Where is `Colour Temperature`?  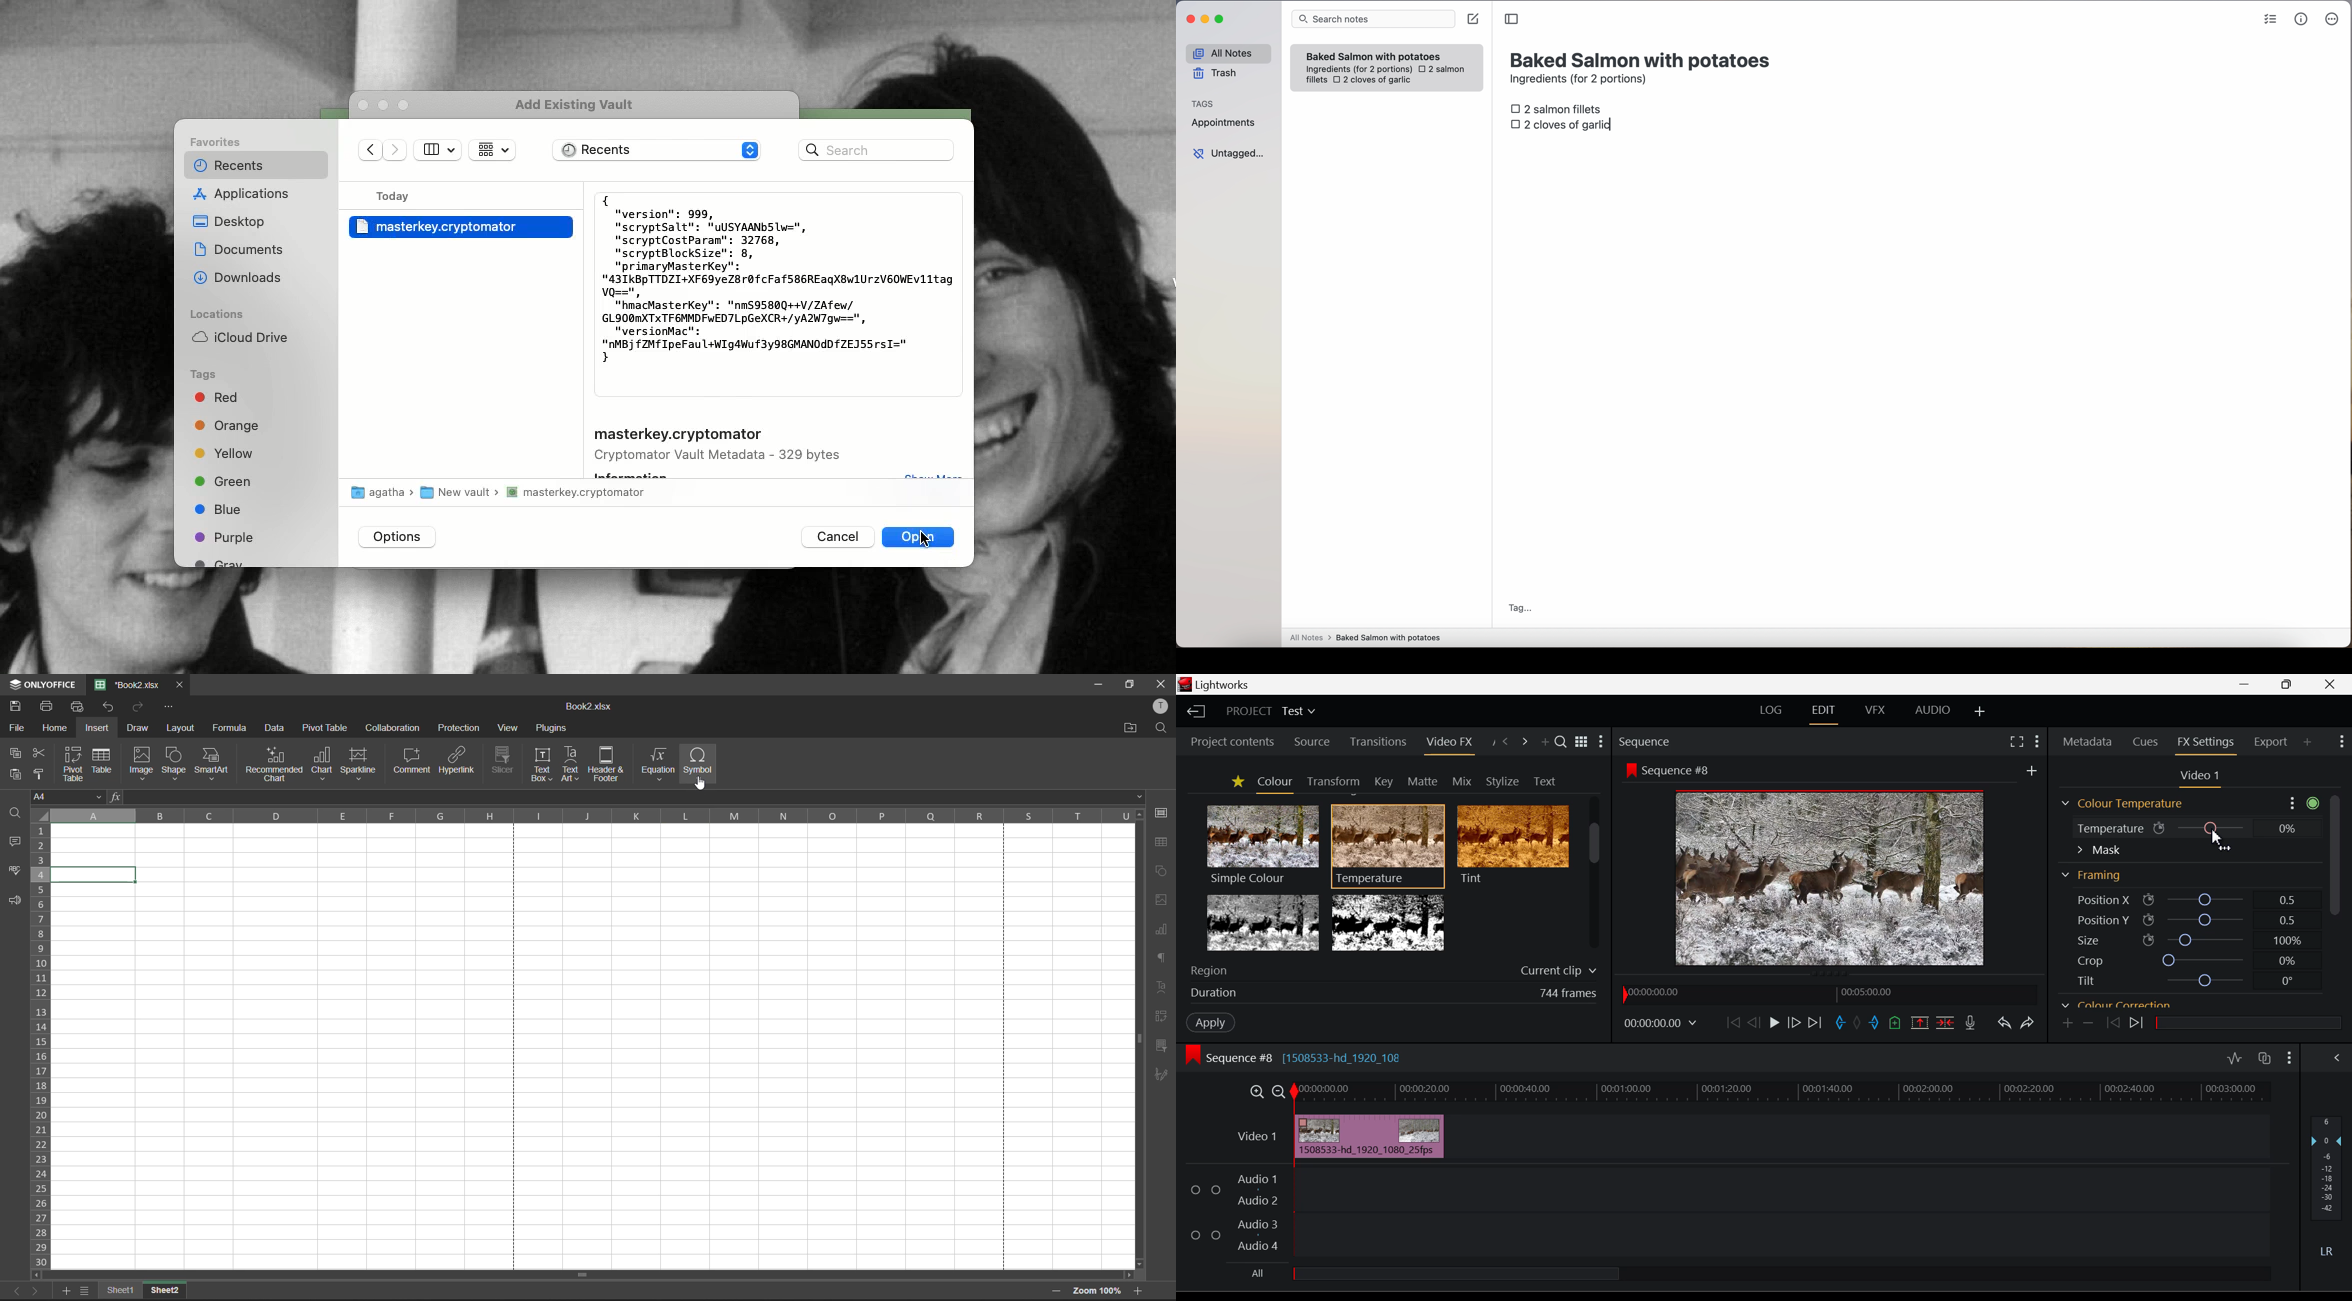 Colour Temperature is located at coordinates (2125, 804).